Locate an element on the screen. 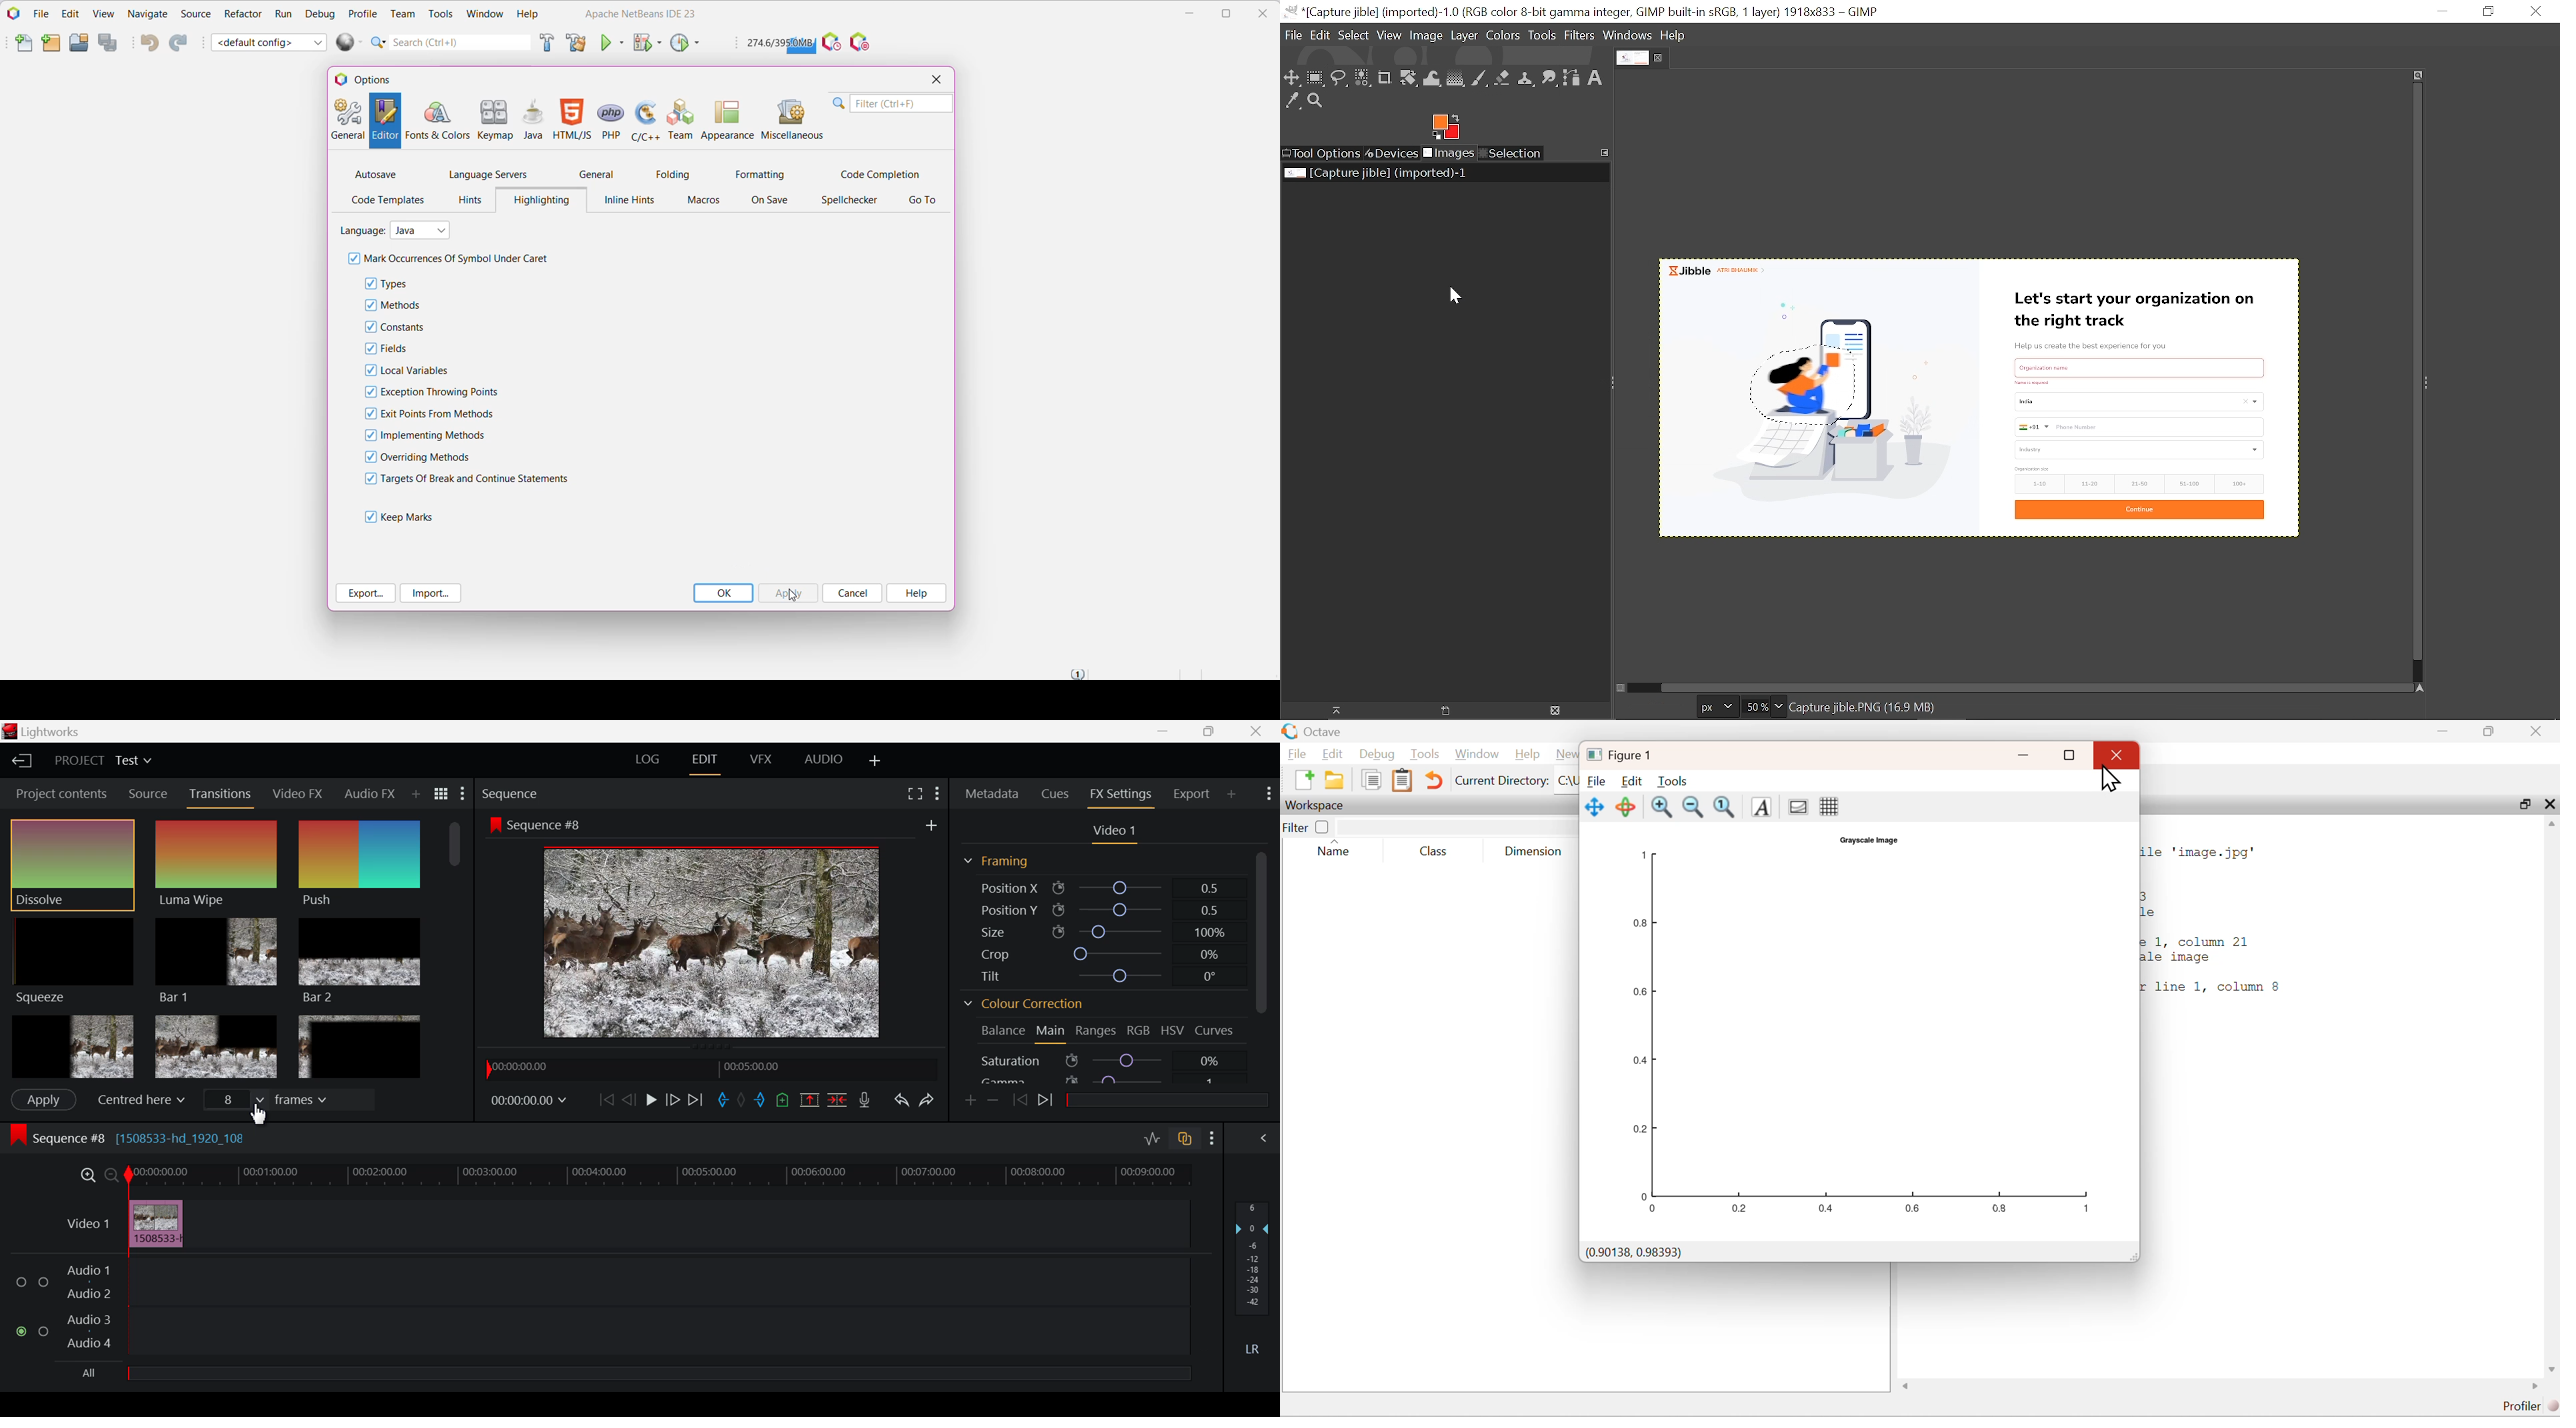  To End is located at coordinates (695, 1100).